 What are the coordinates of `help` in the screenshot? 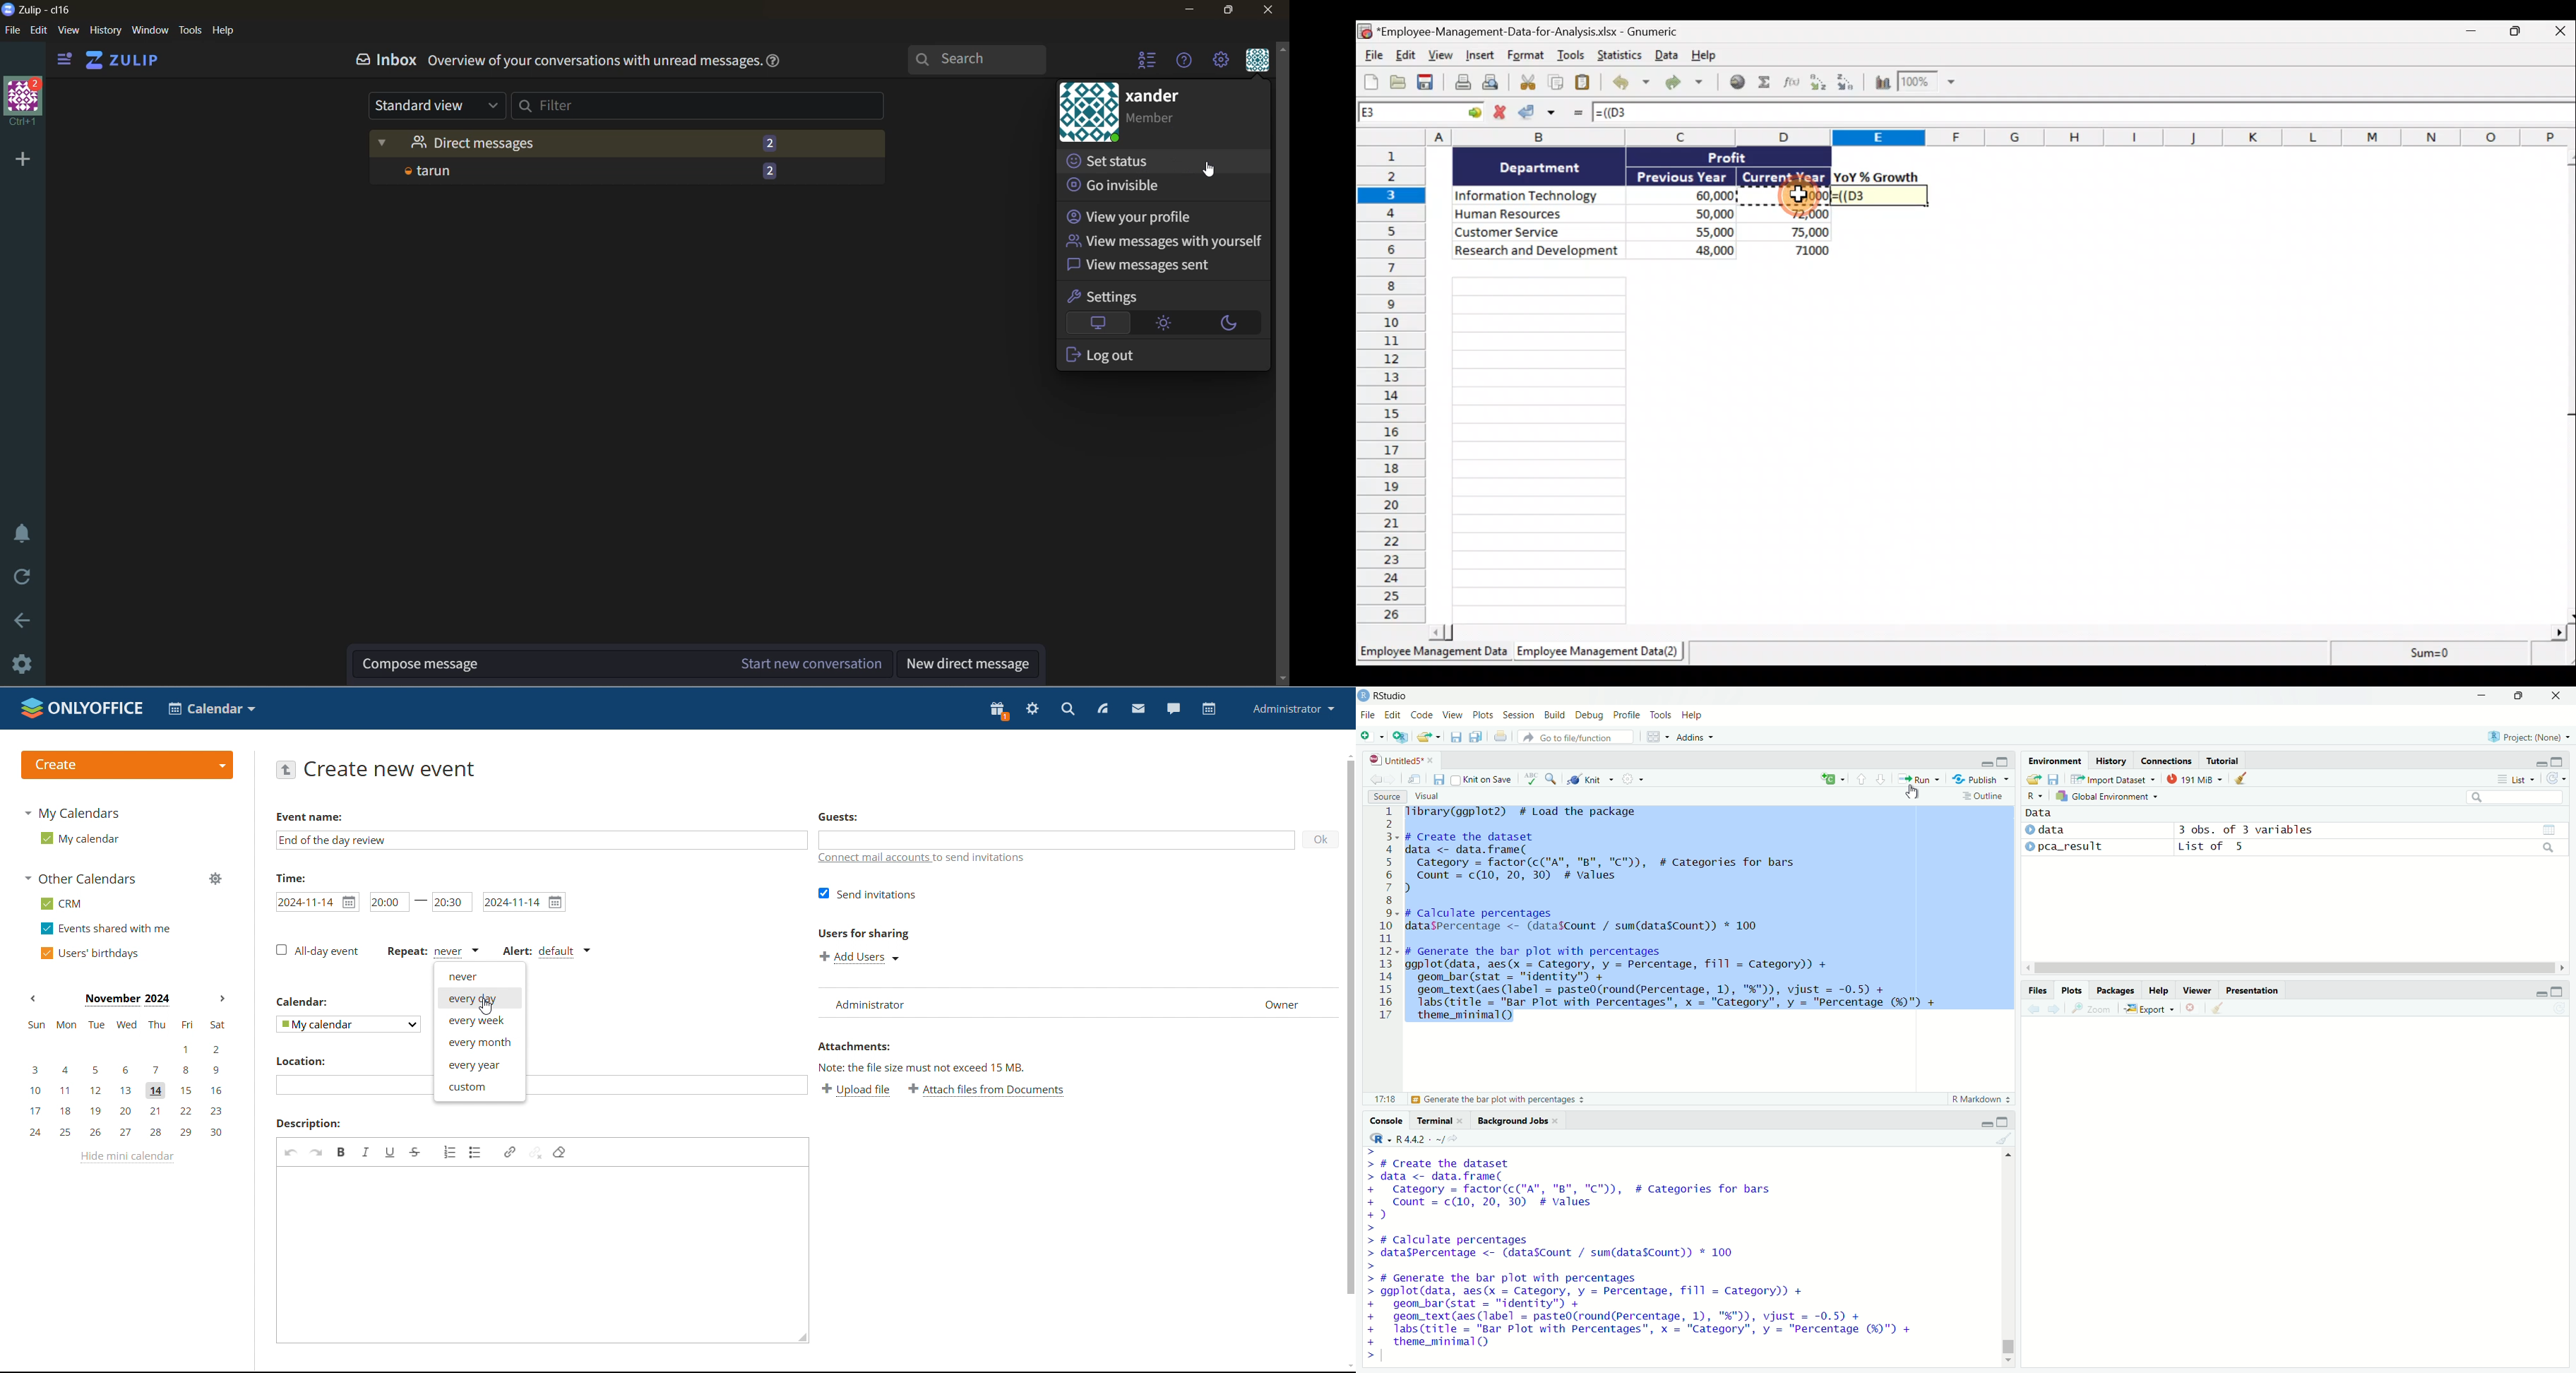 It's located at (776, 60).